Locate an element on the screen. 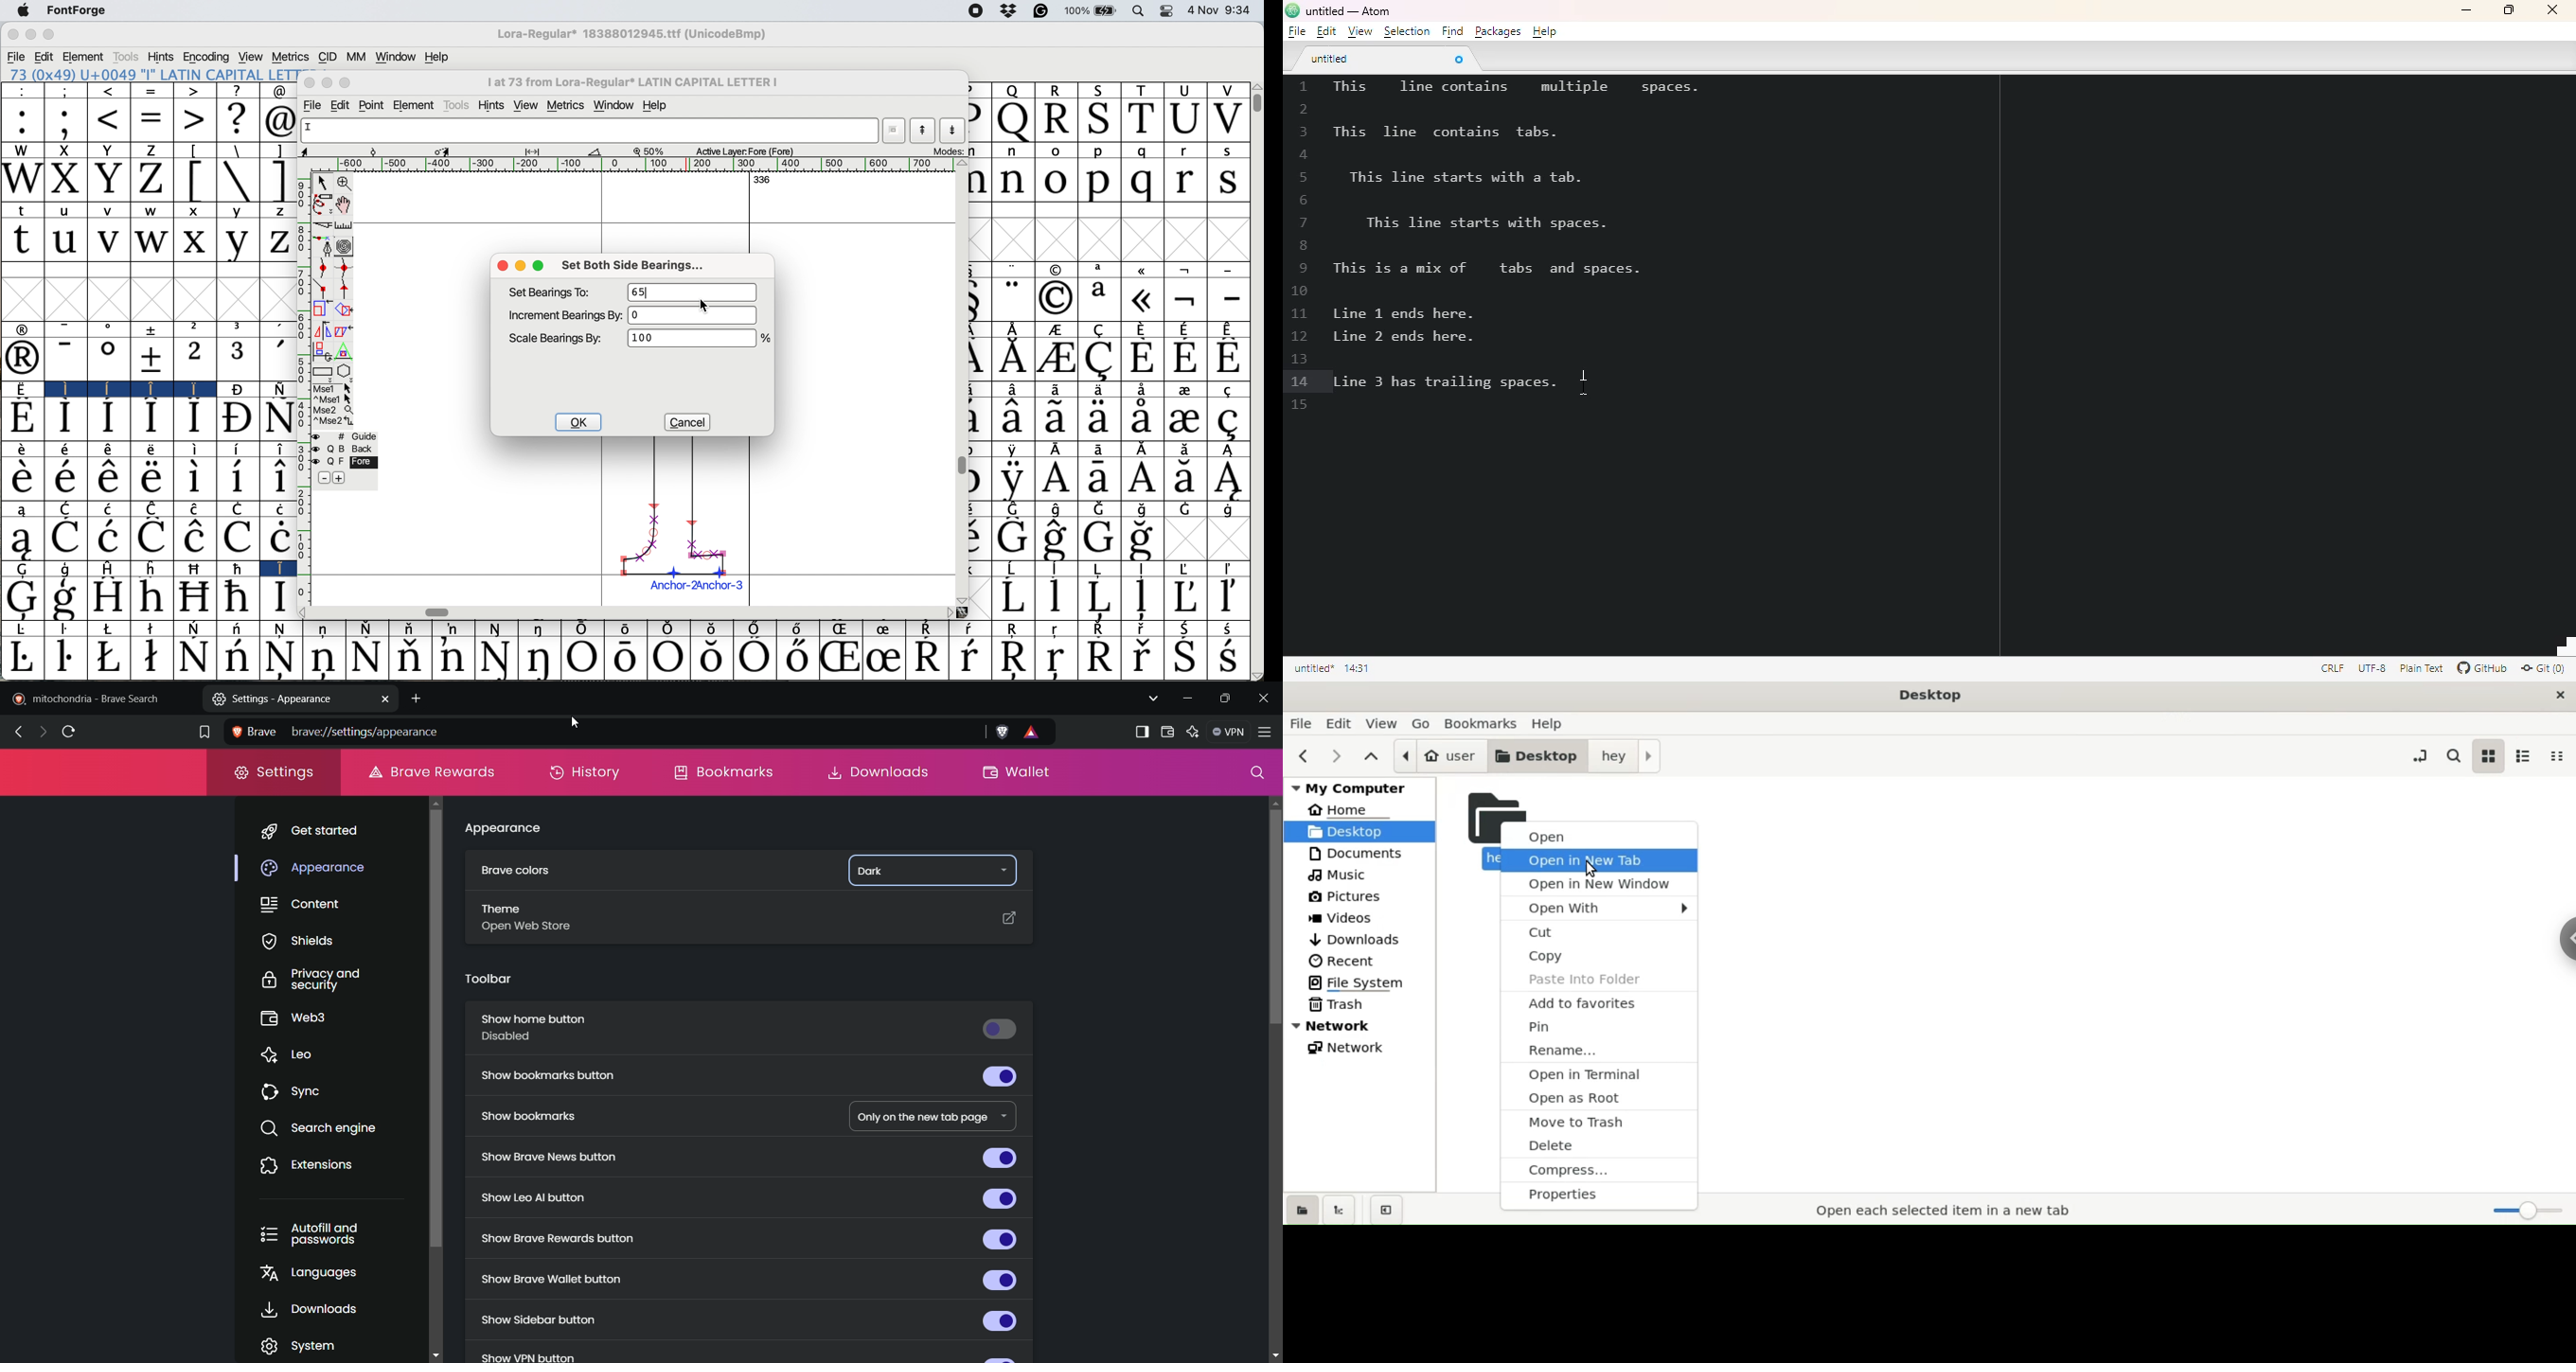  parent folder is located at coordinates (1370, 757).